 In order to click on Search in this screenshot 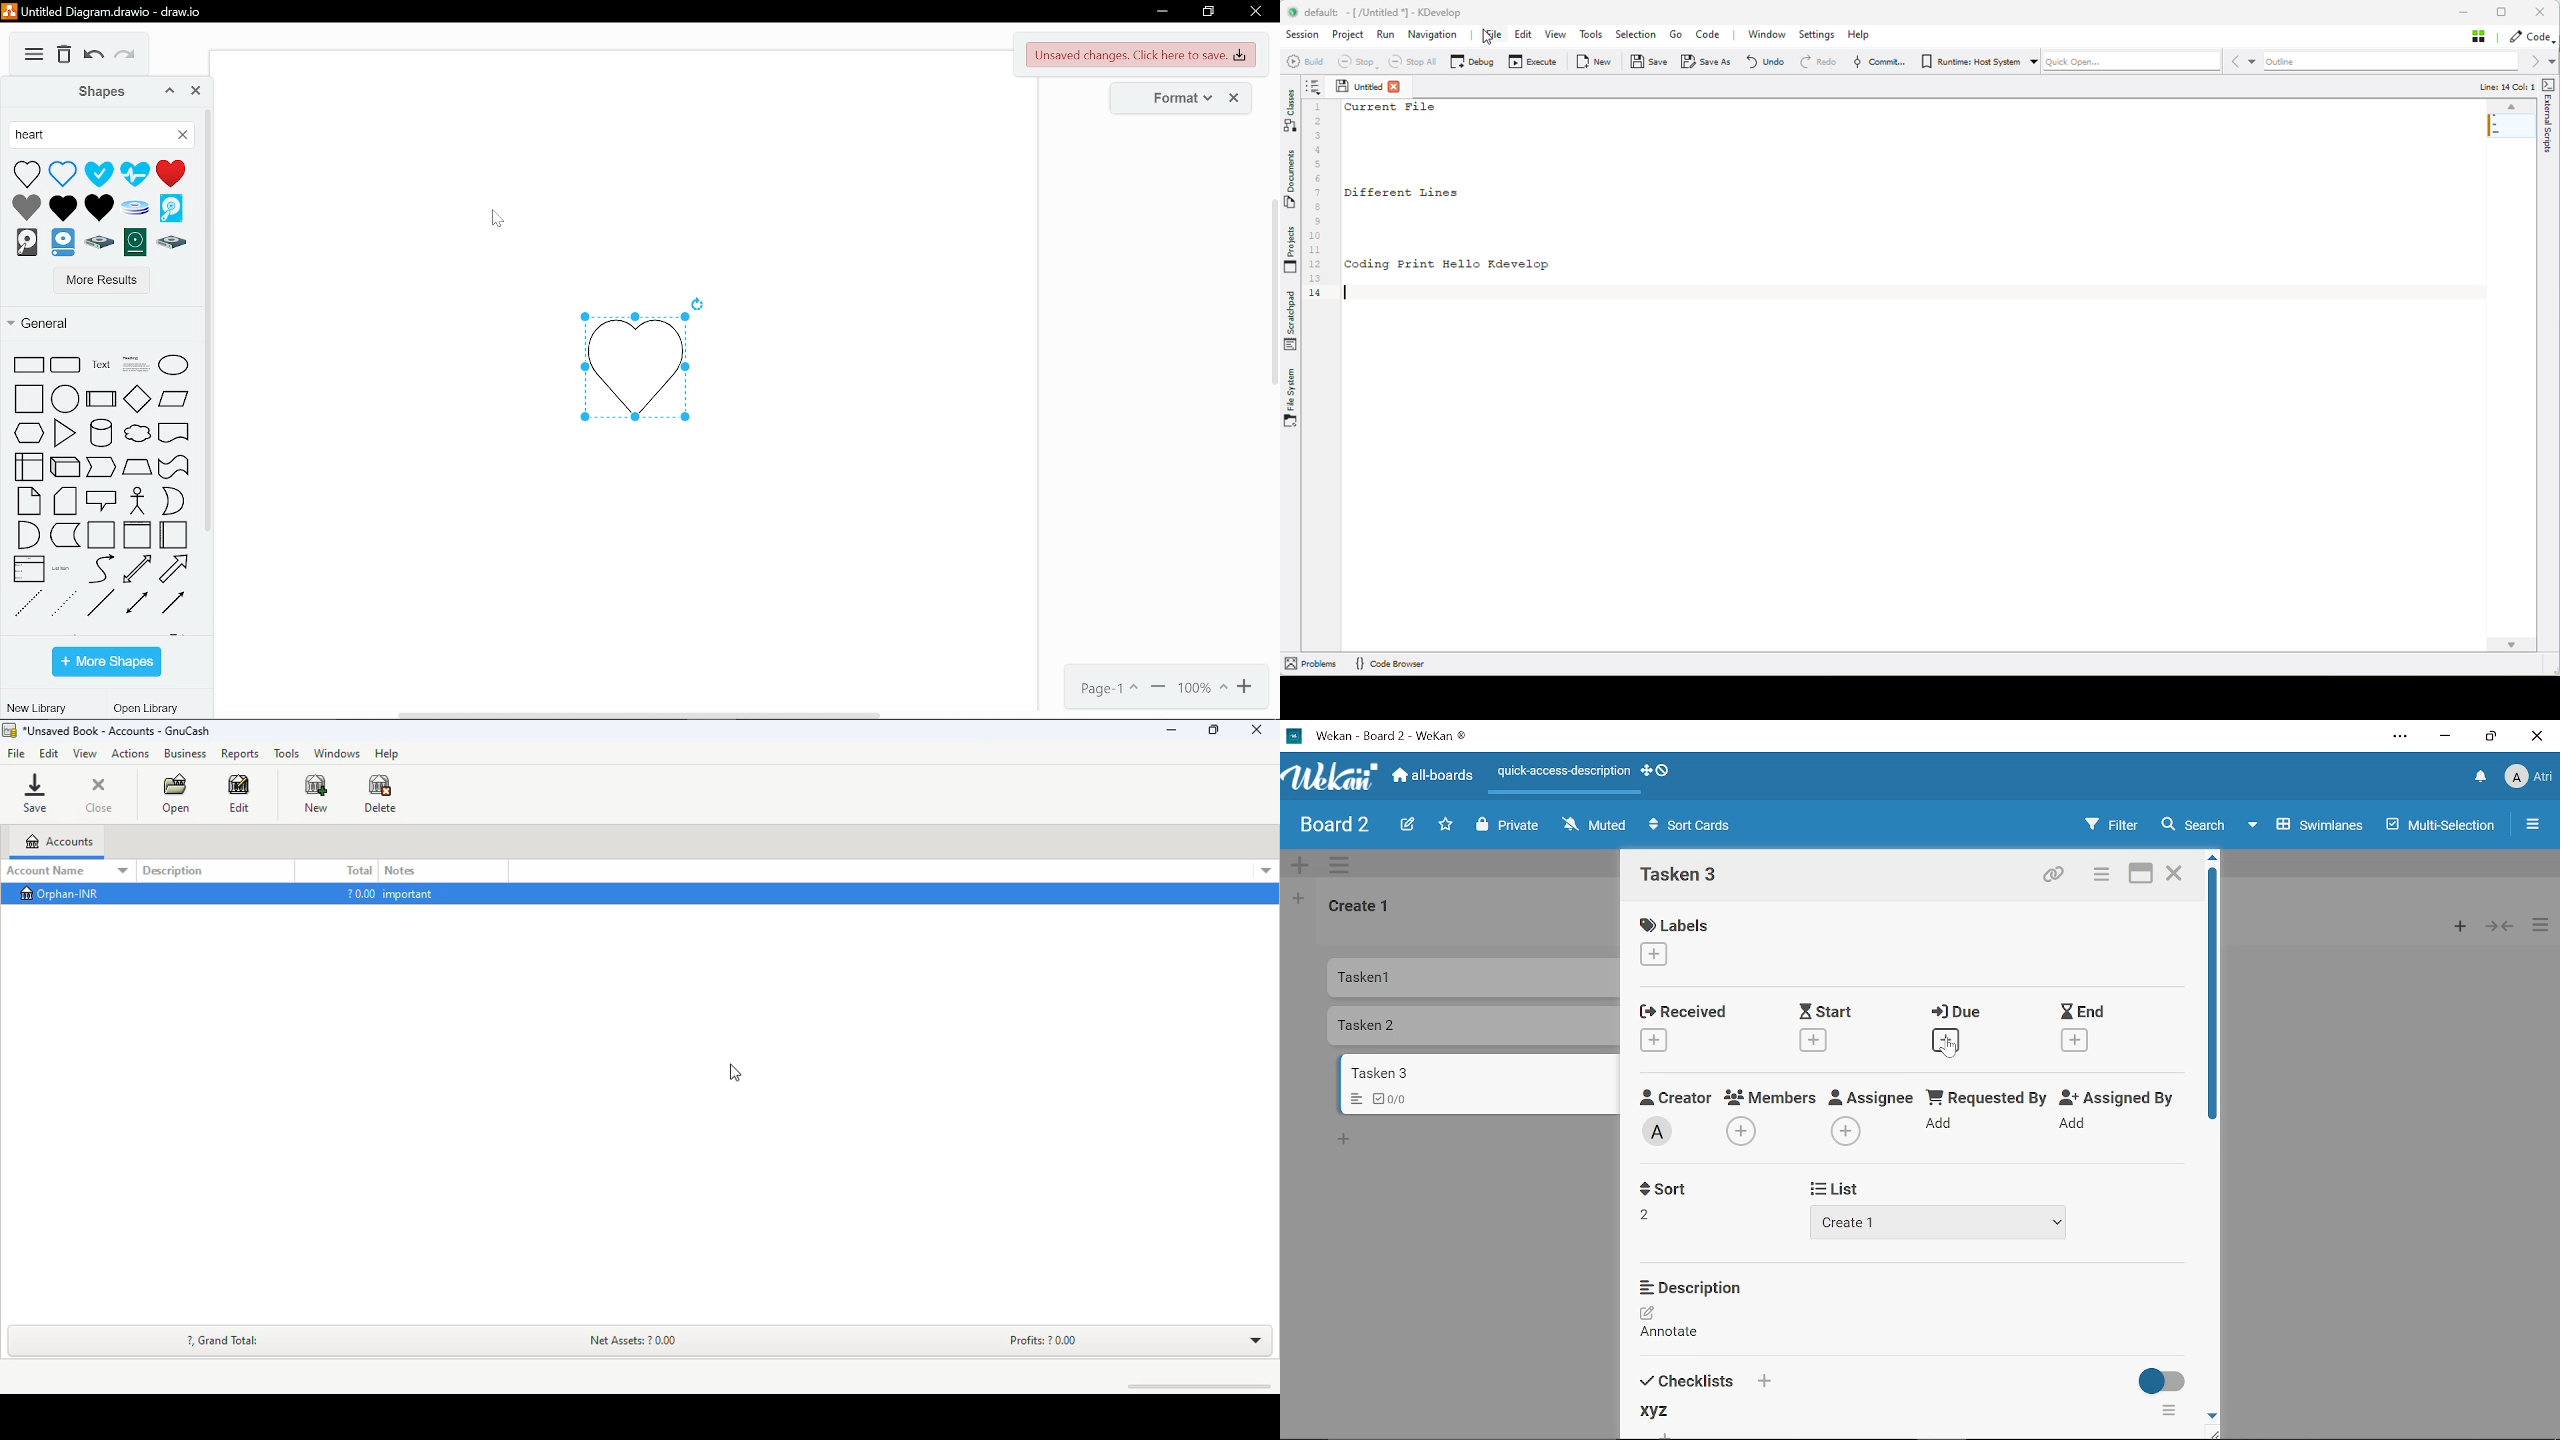, I will do `click(2193, 825)`.